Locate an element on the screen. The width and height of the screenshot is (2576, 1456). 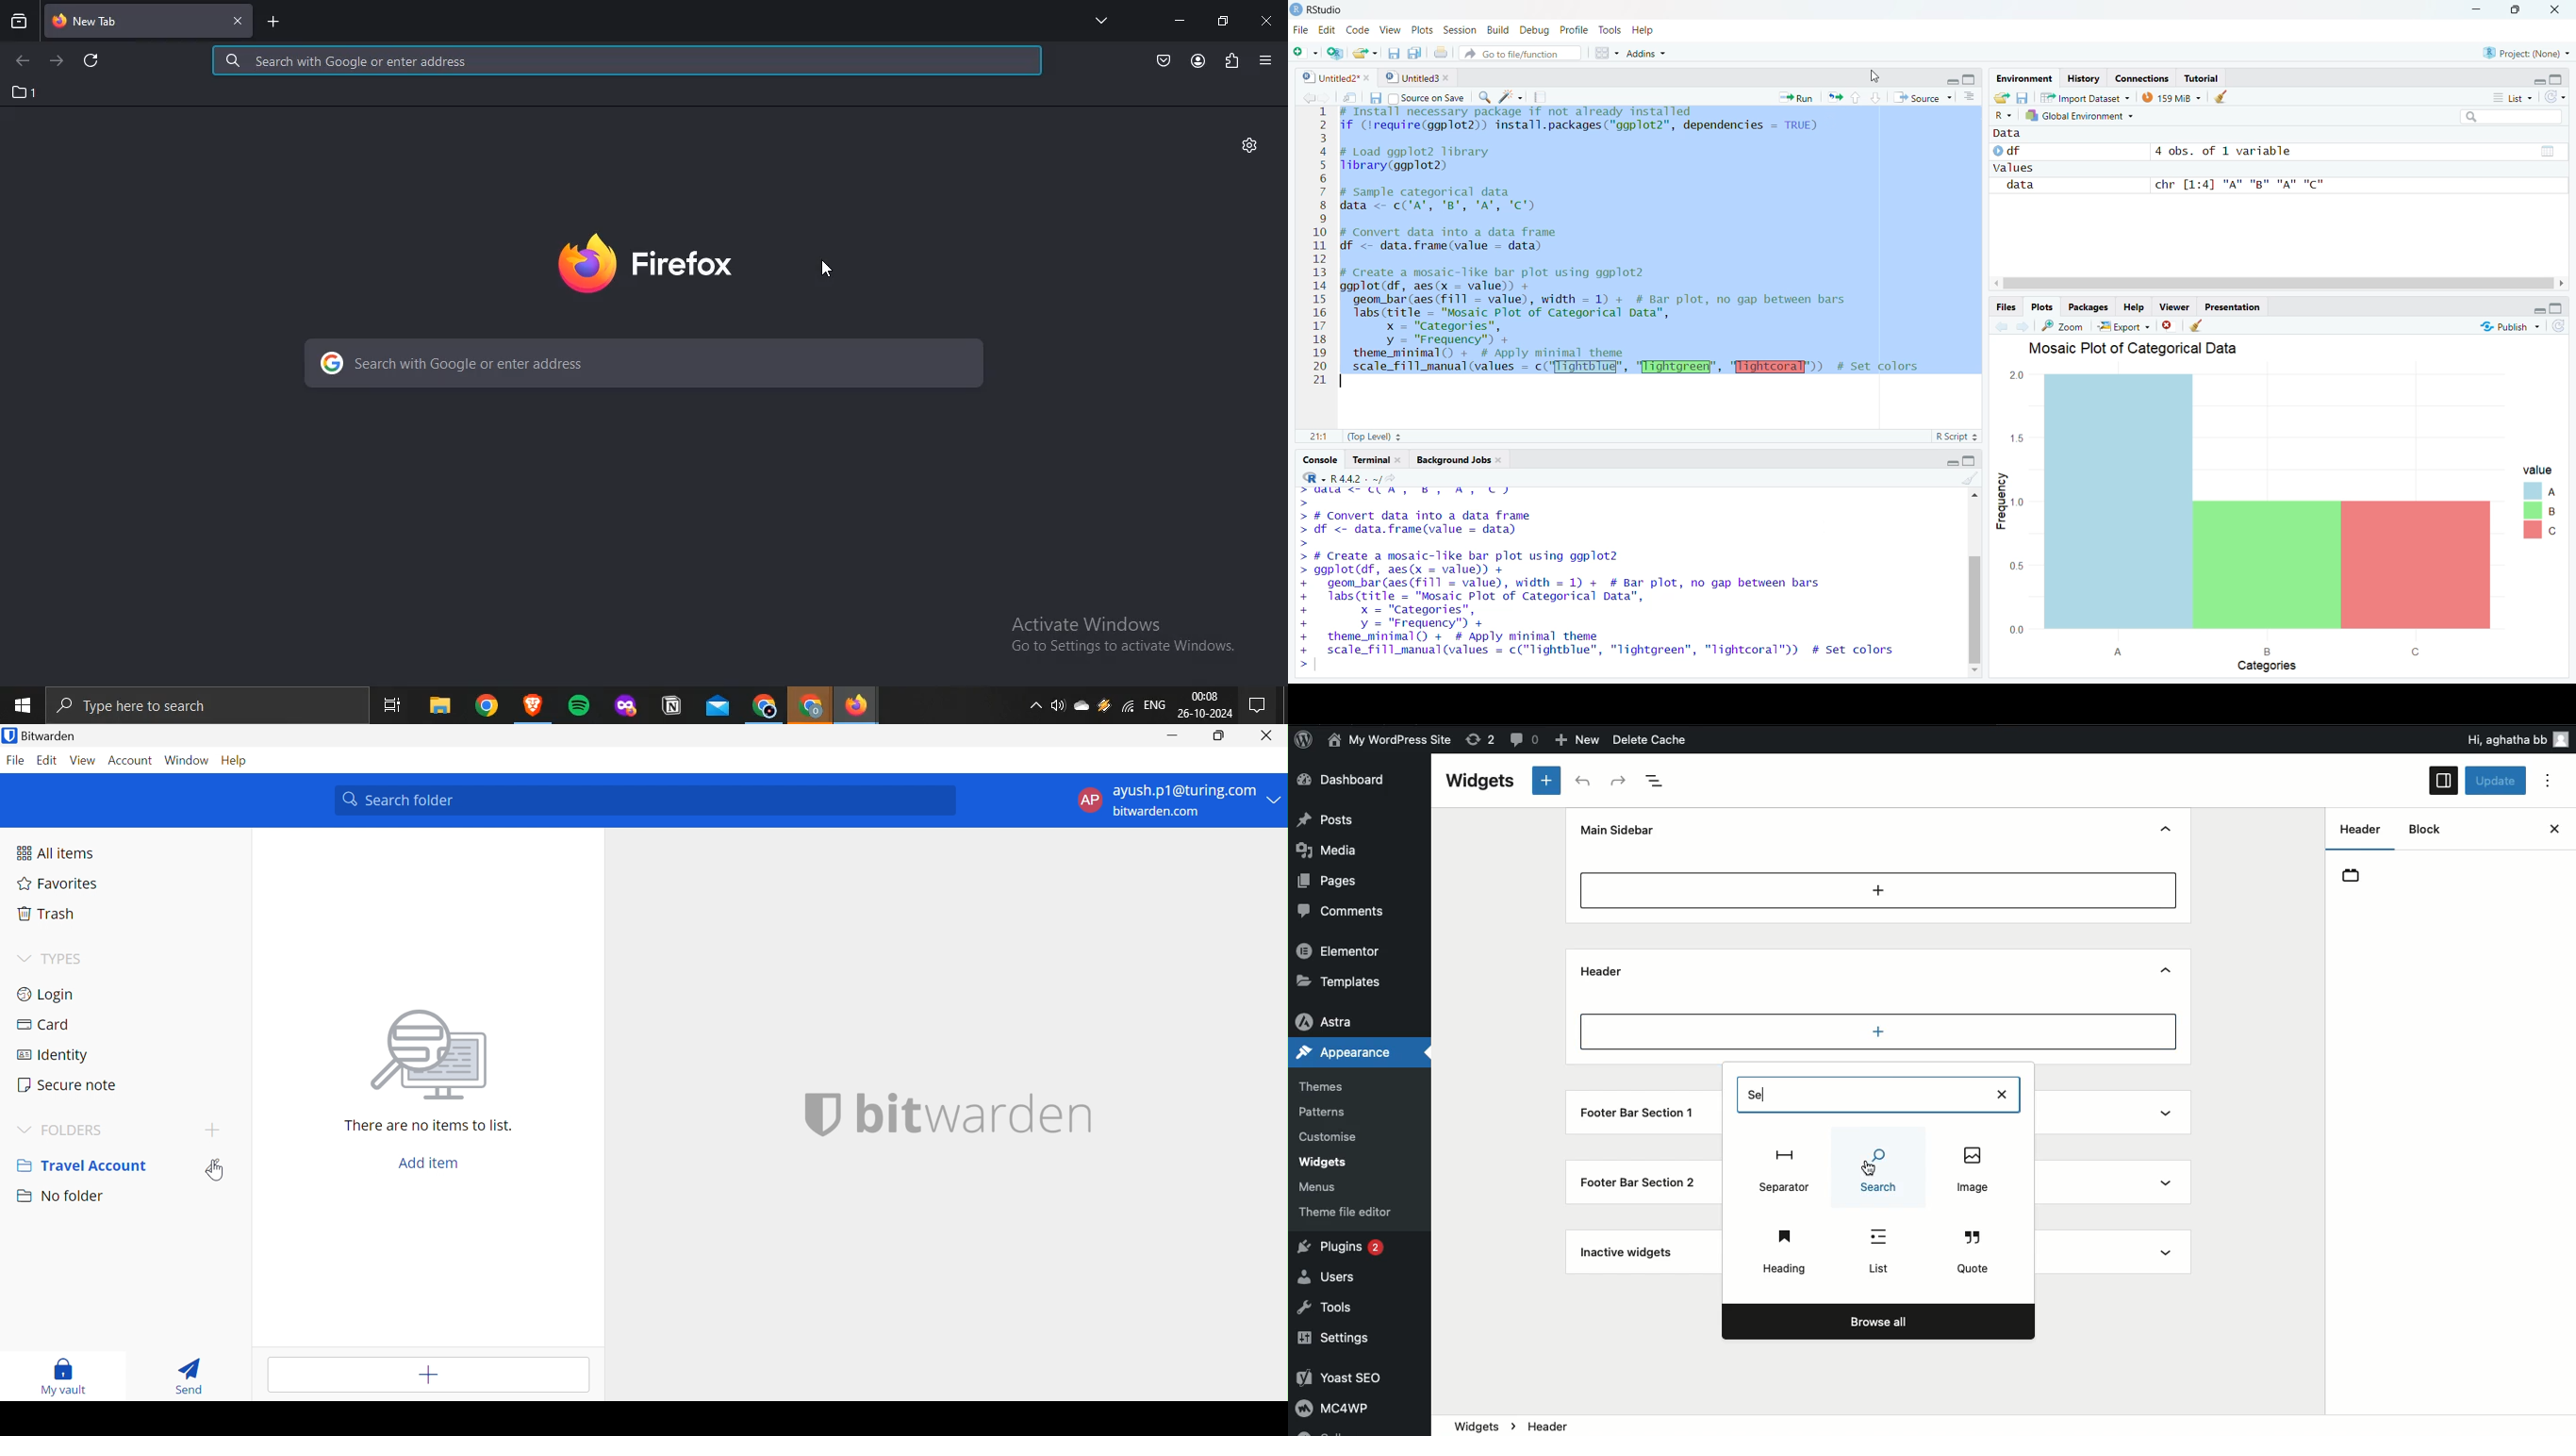
Undo is located at coordinates (1582, 781).